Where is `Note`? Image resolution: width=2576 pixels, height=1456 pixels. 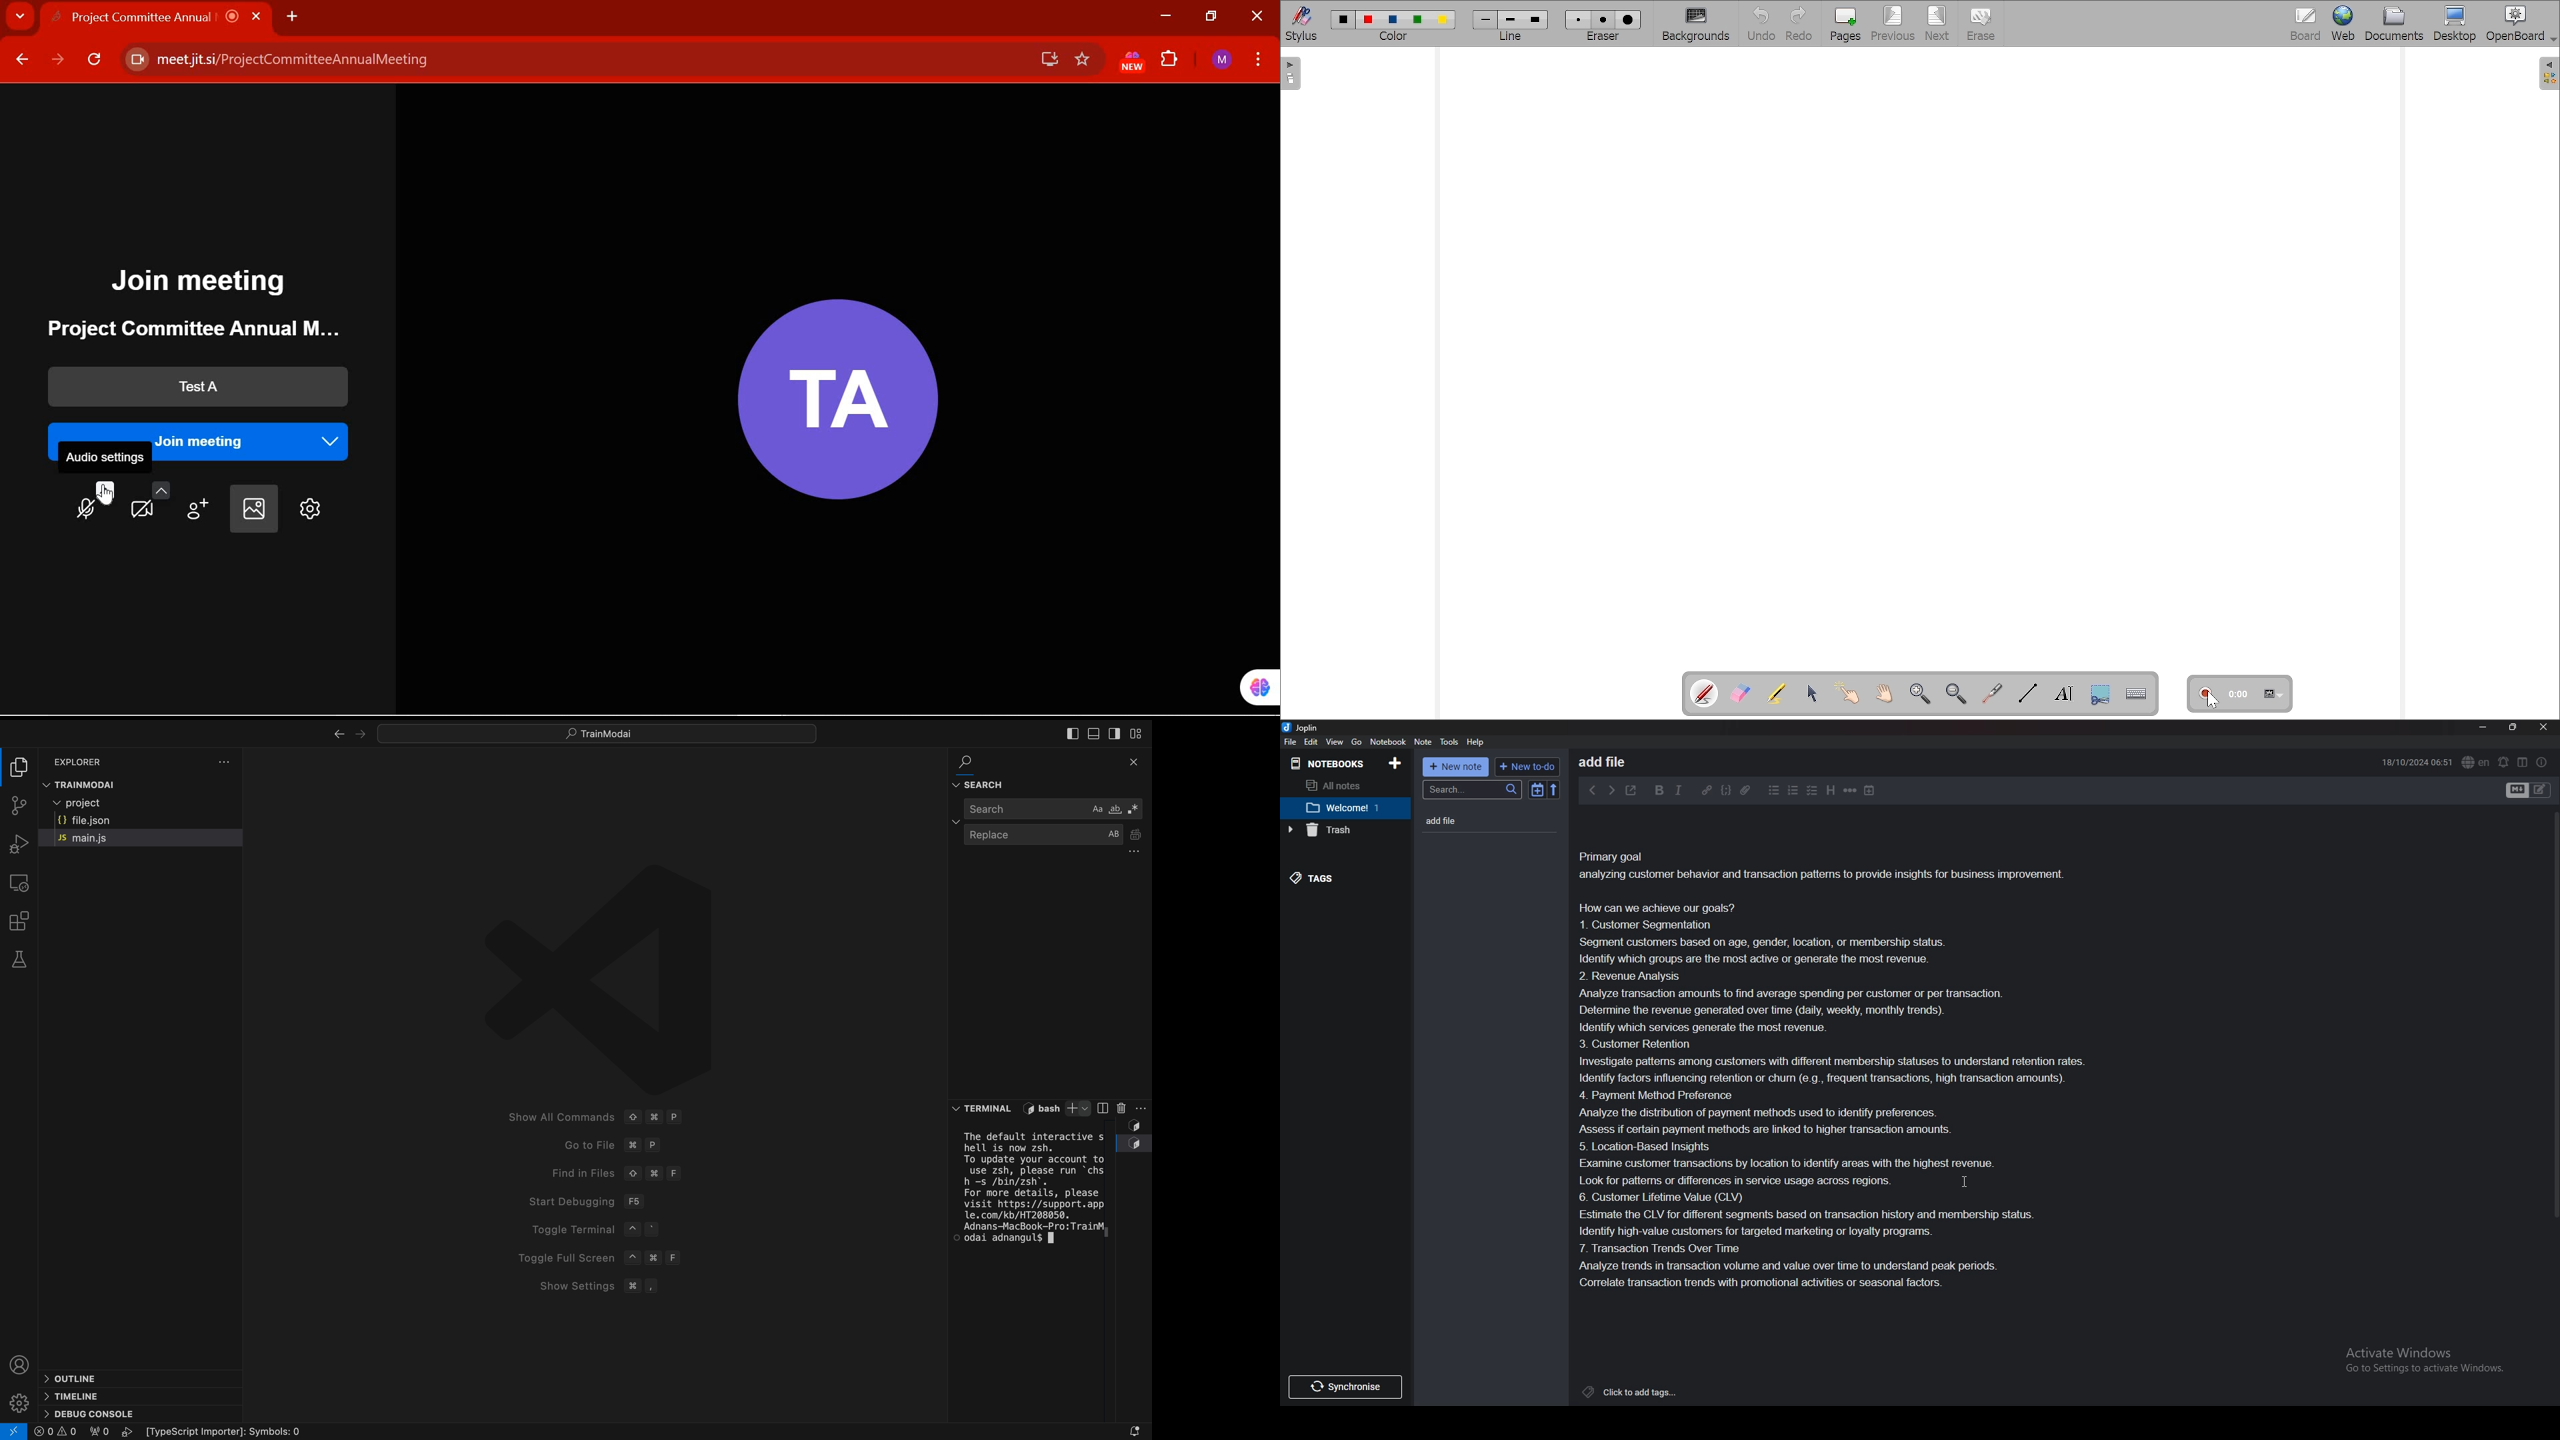 Note is located at coordinates (1424, 742).